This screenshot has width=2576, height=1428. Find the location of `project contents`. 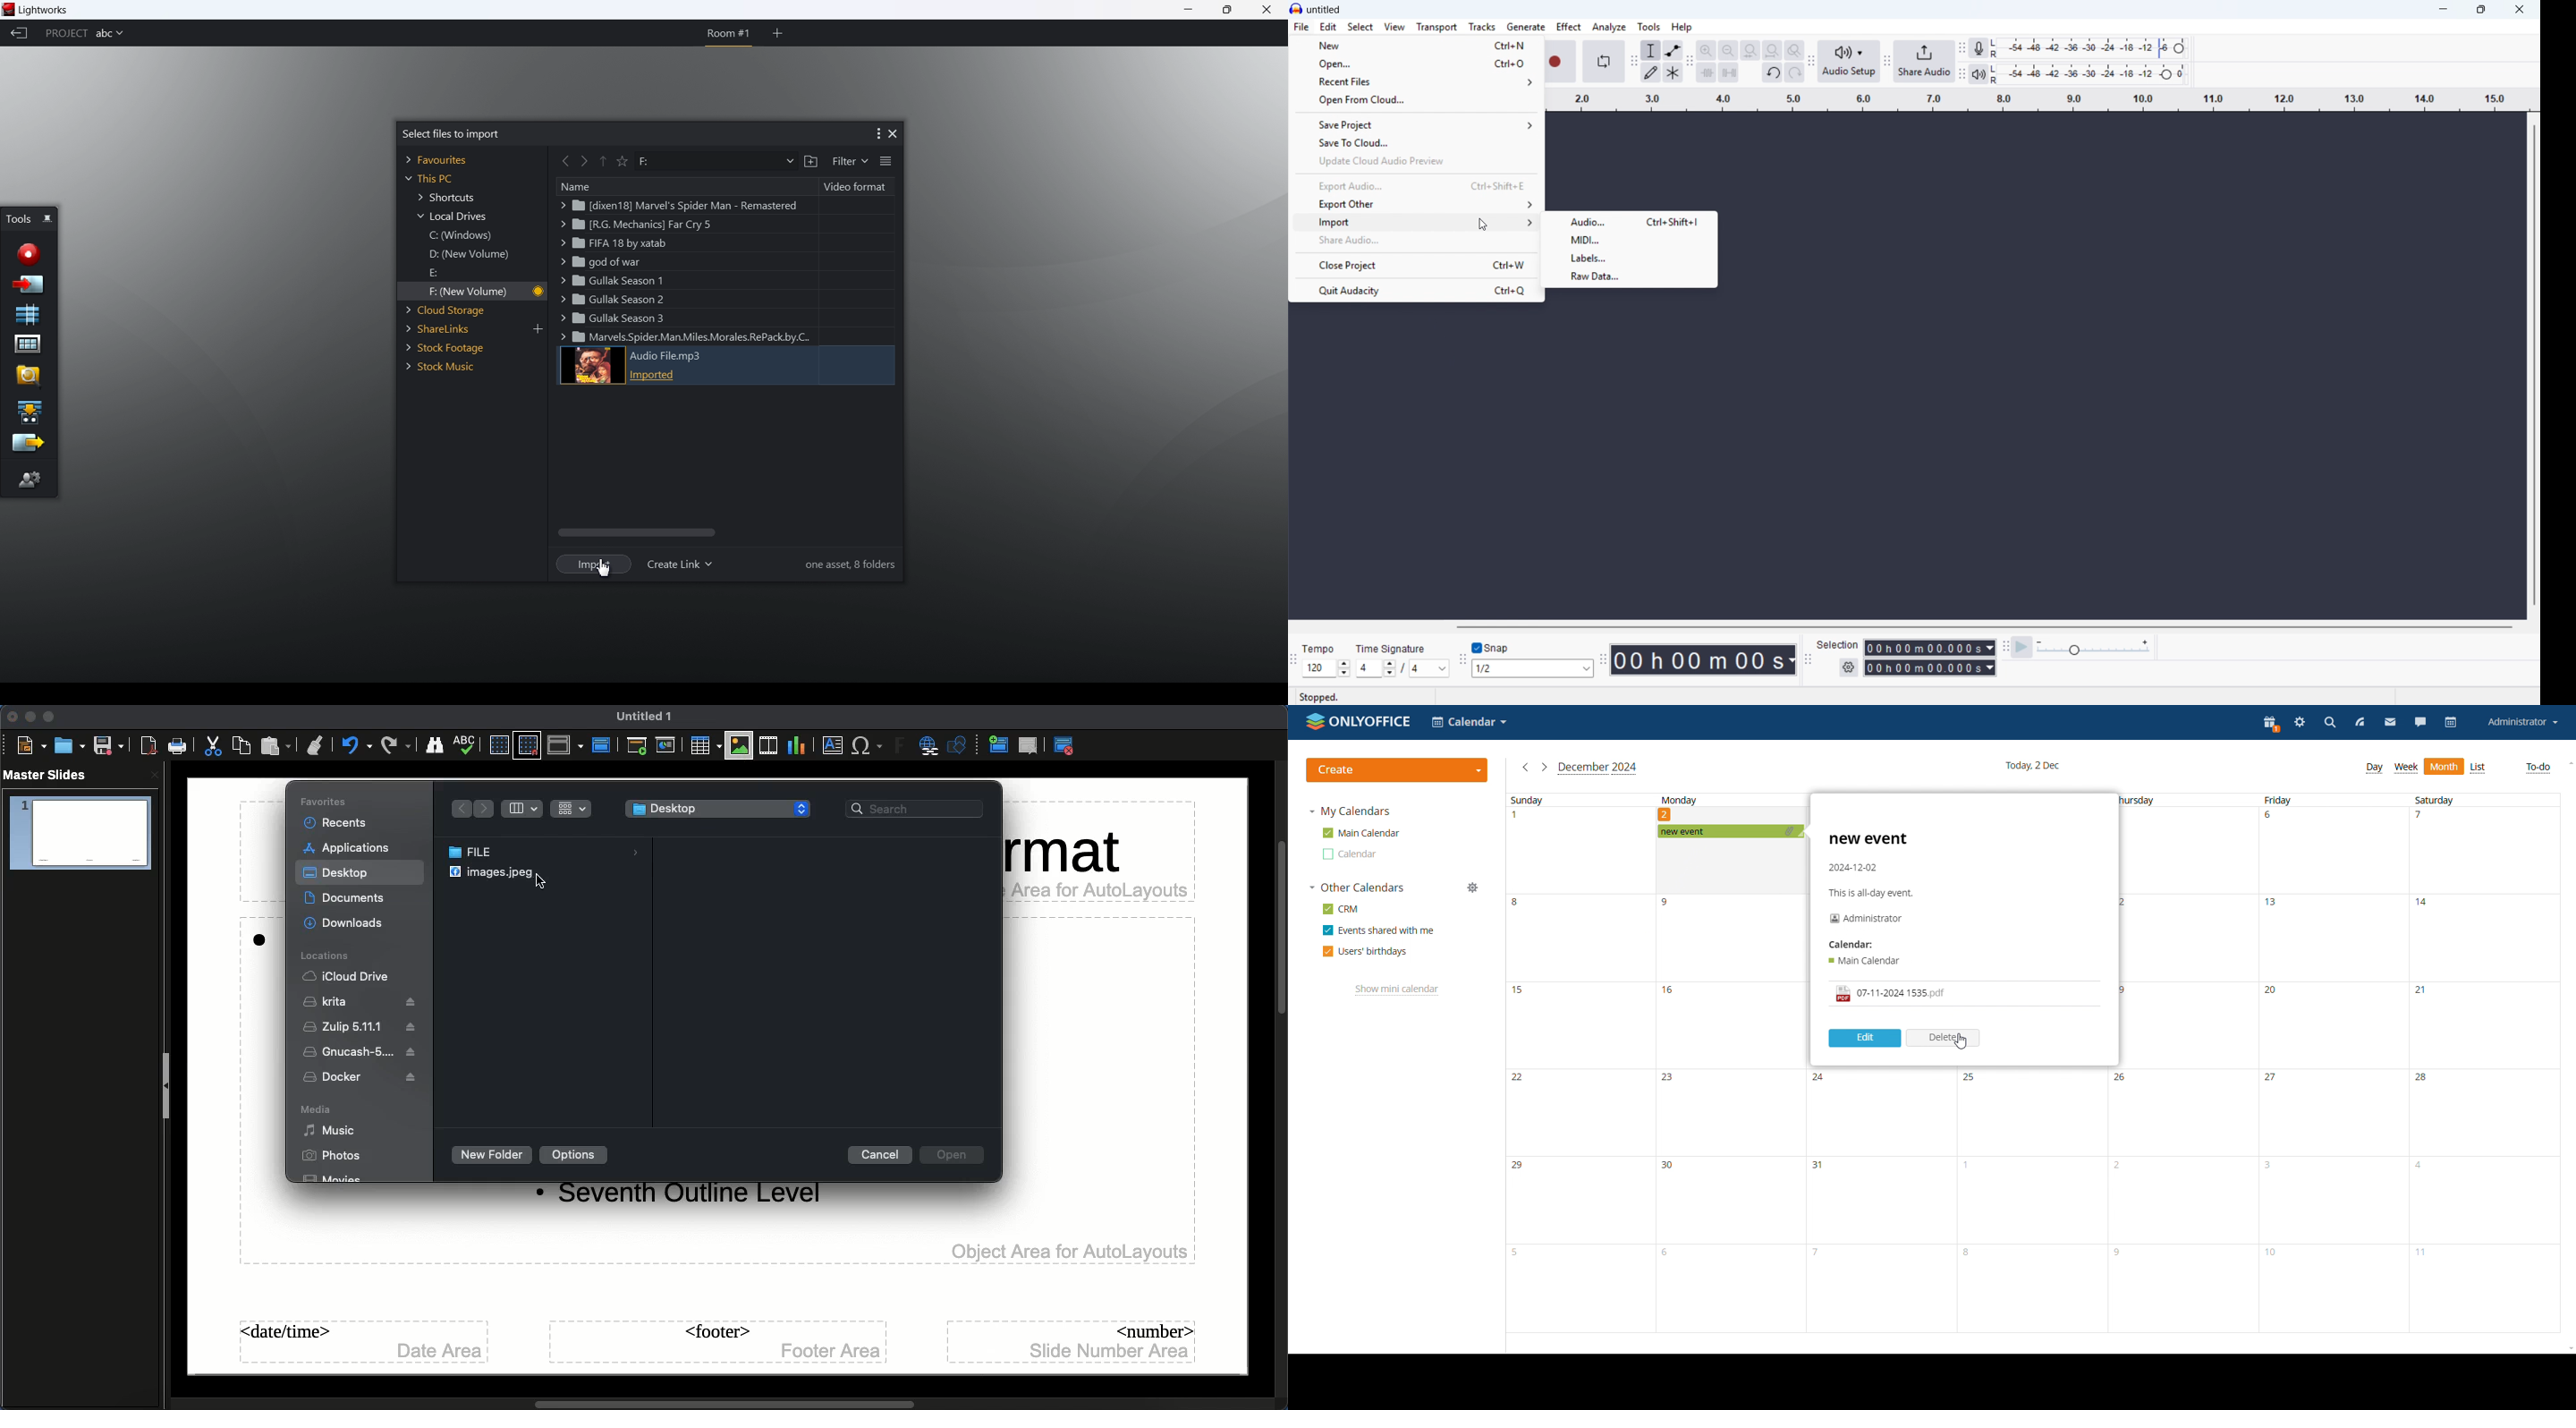

project contents is located at coordinates (27, 346).